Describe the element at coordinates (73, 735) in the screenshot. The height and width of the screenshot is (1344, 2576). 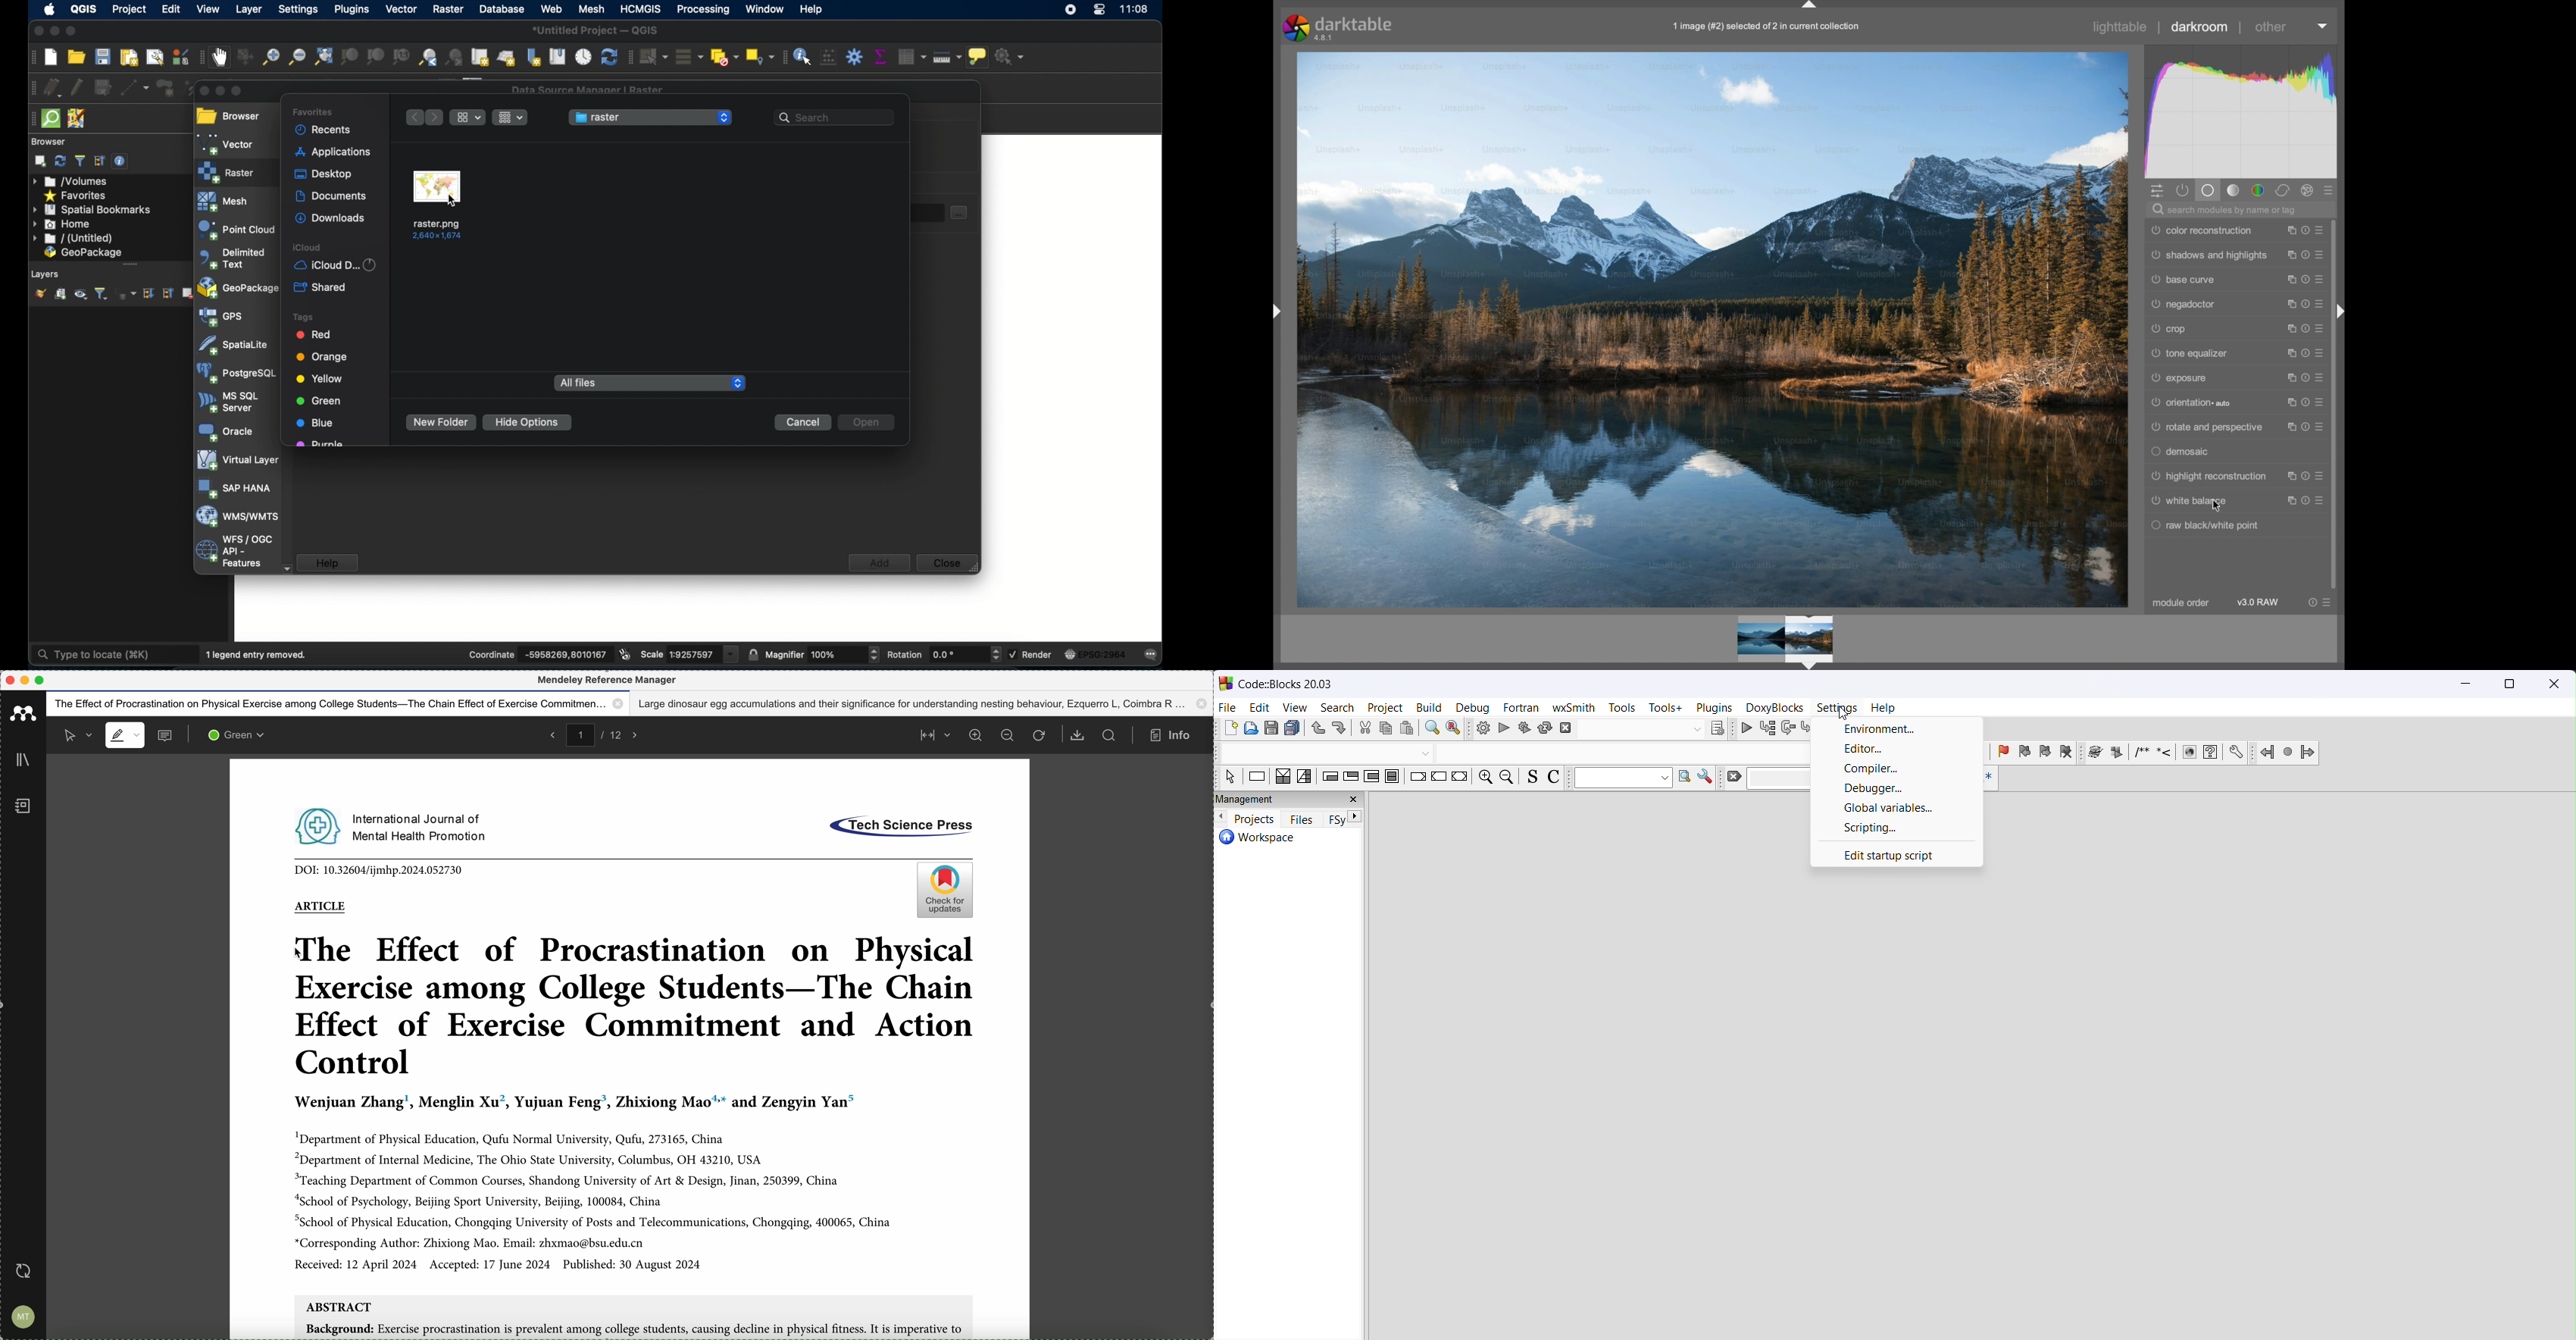
I see `selected mode` at that location.